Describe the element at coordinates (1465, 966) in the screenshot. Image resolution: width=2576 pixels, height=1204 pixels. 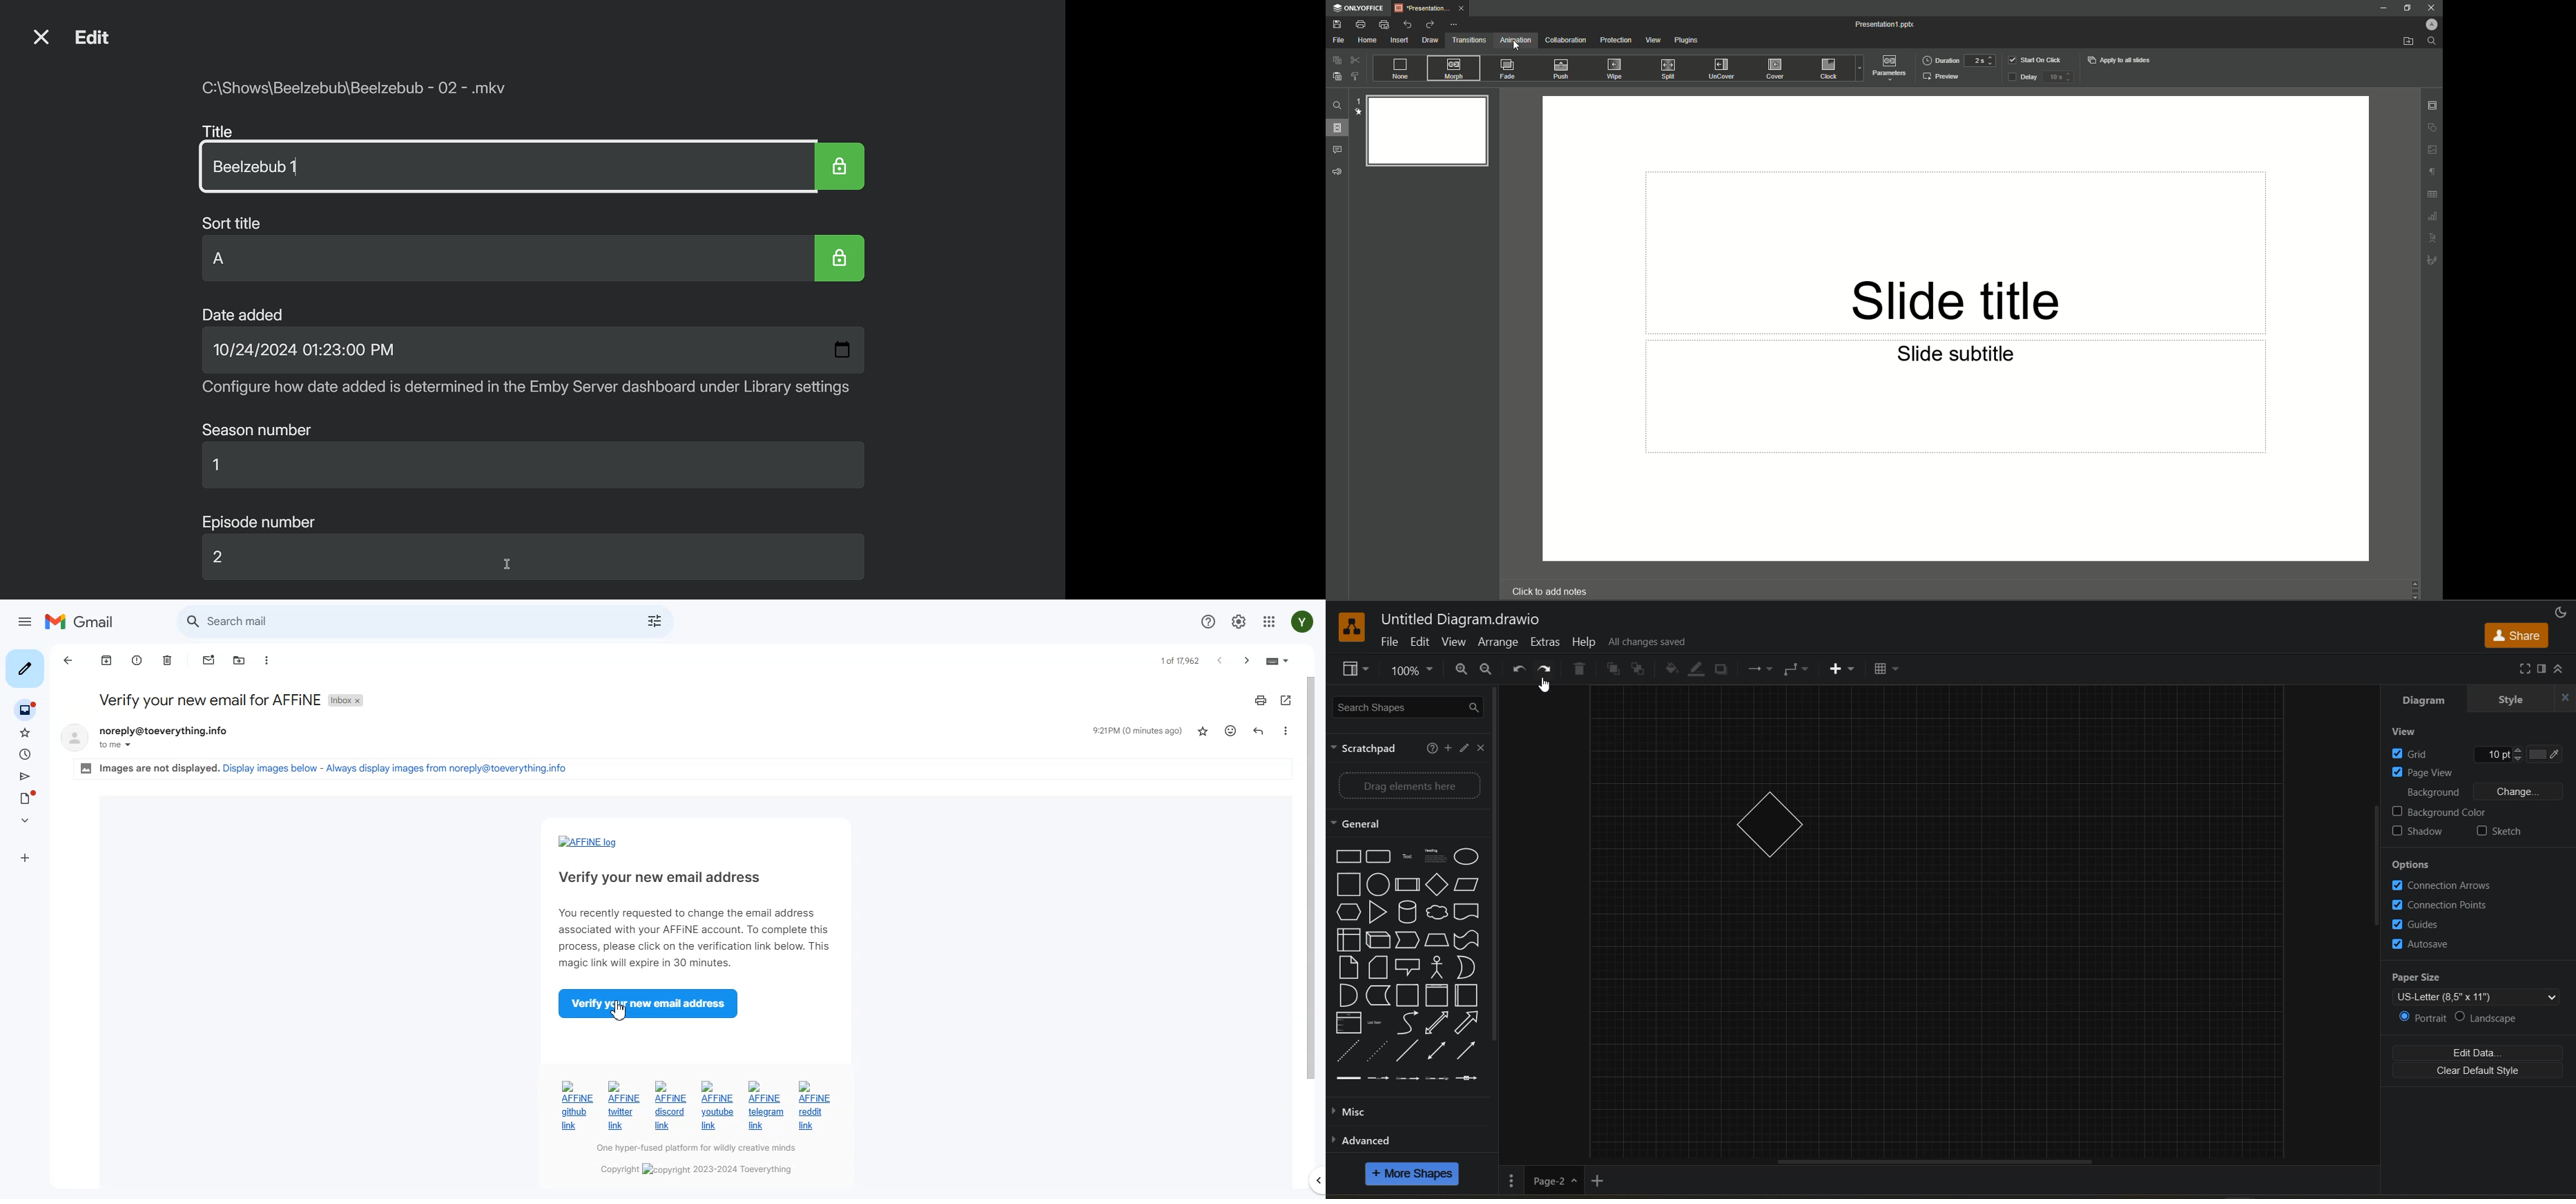
I see `or` at that location.